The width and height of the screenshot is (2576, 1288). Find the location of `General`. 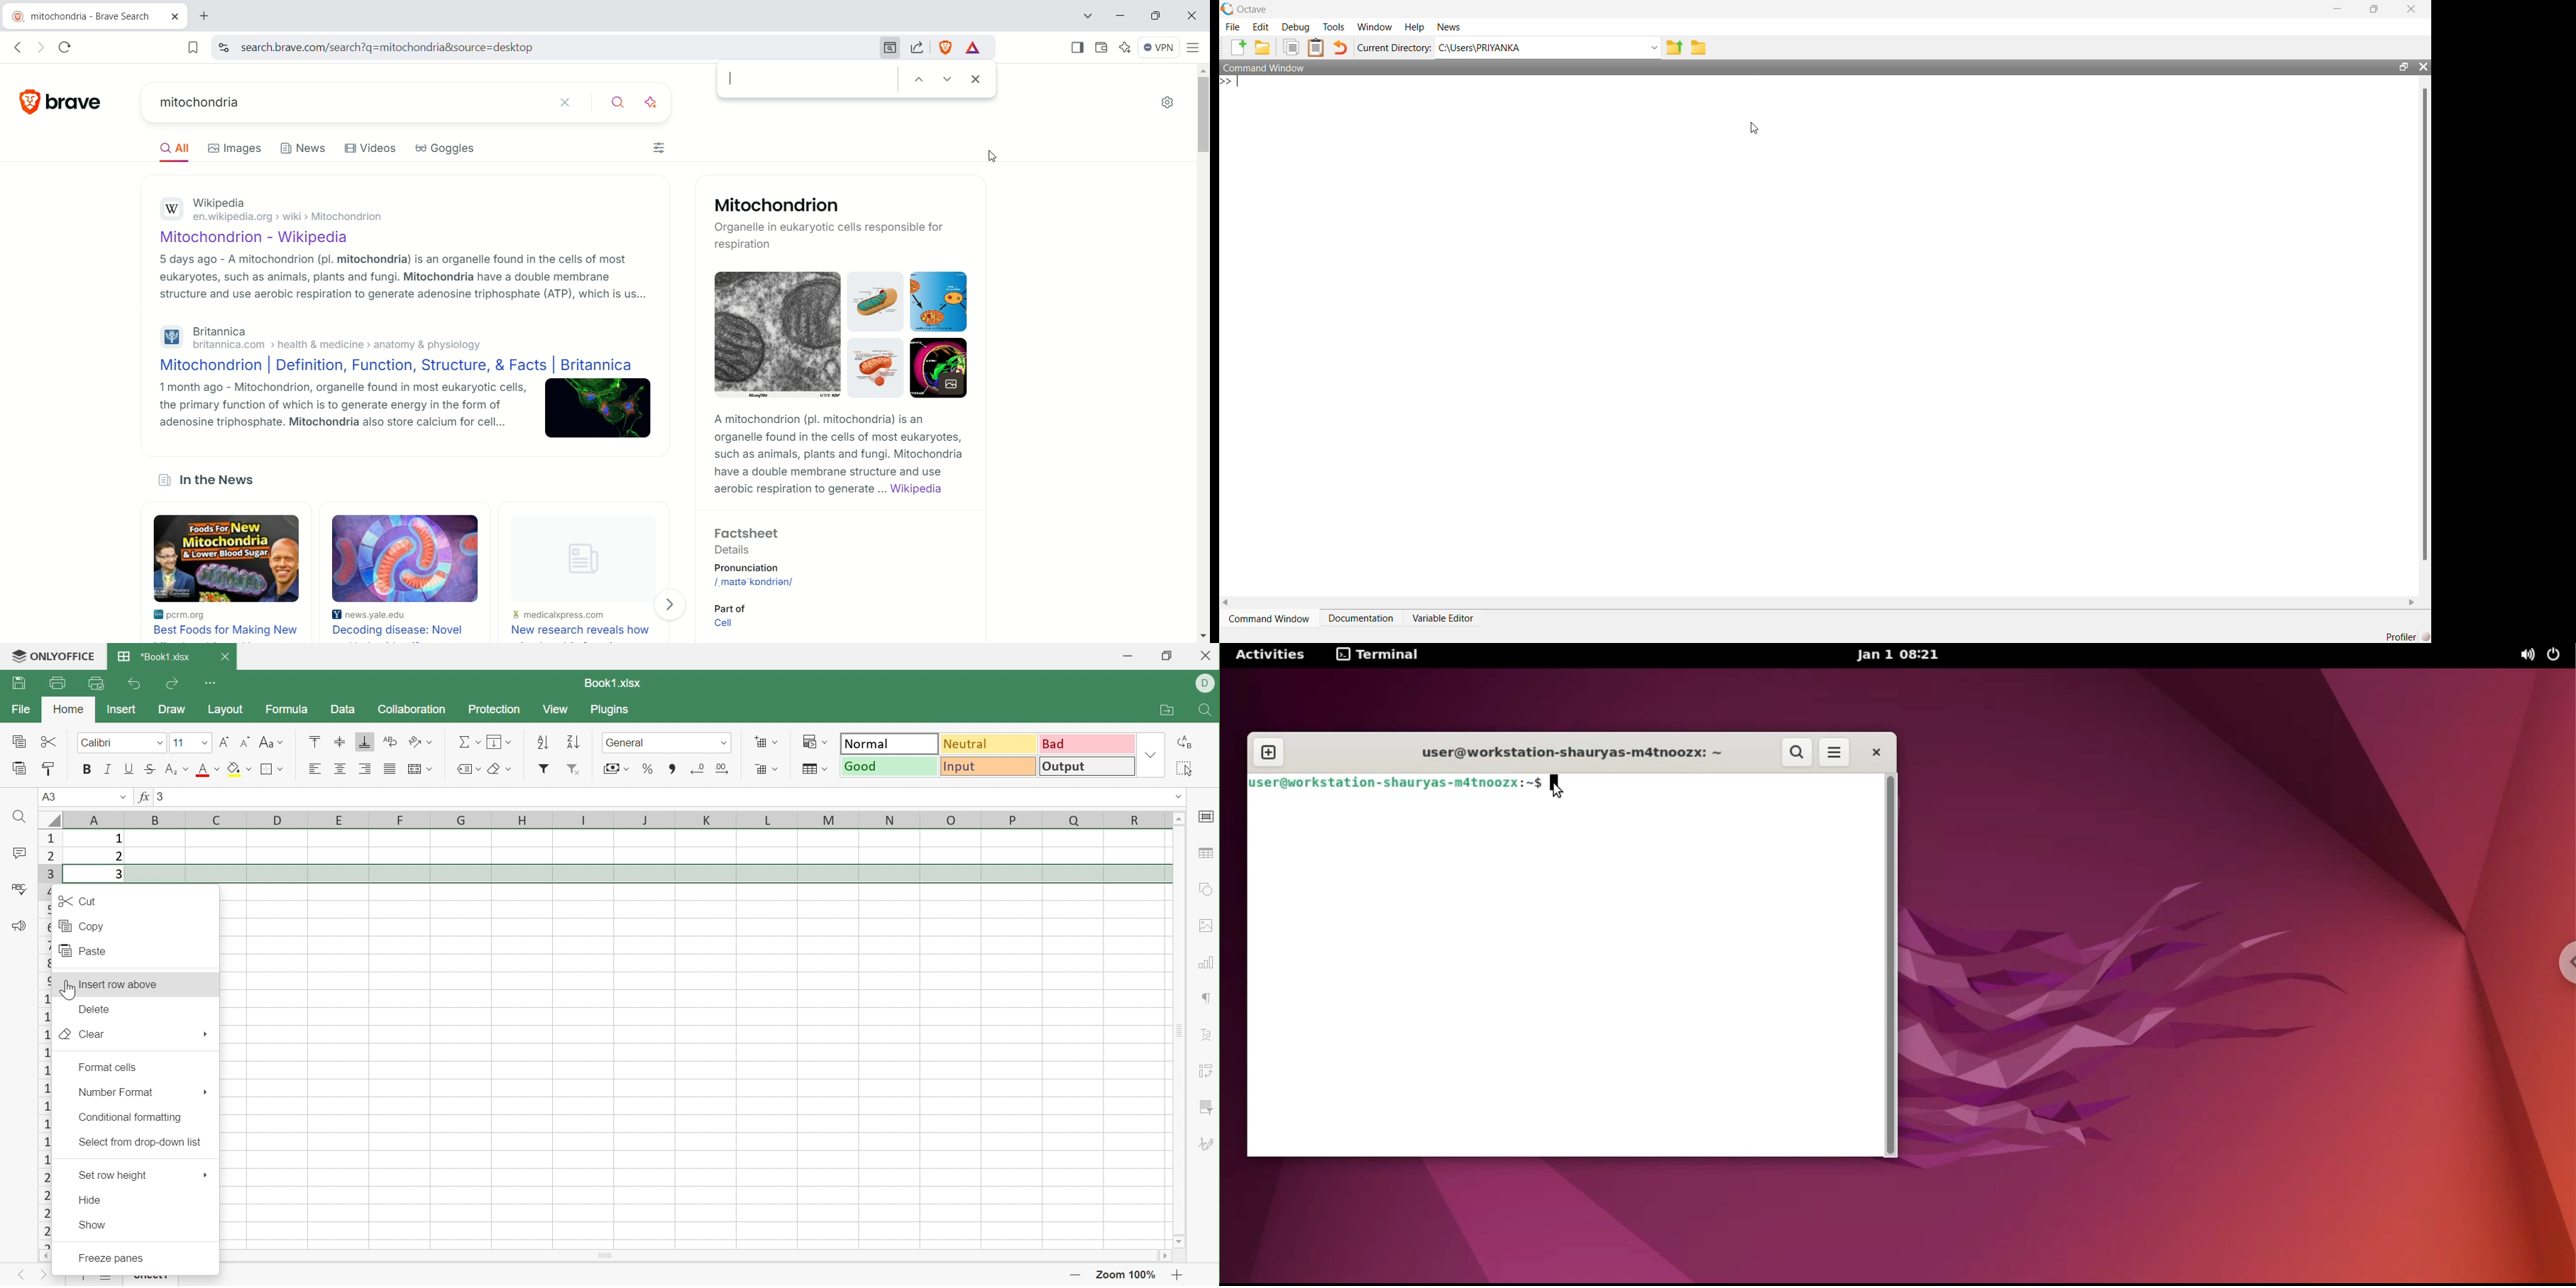

General is located at coordinates (624, 742).